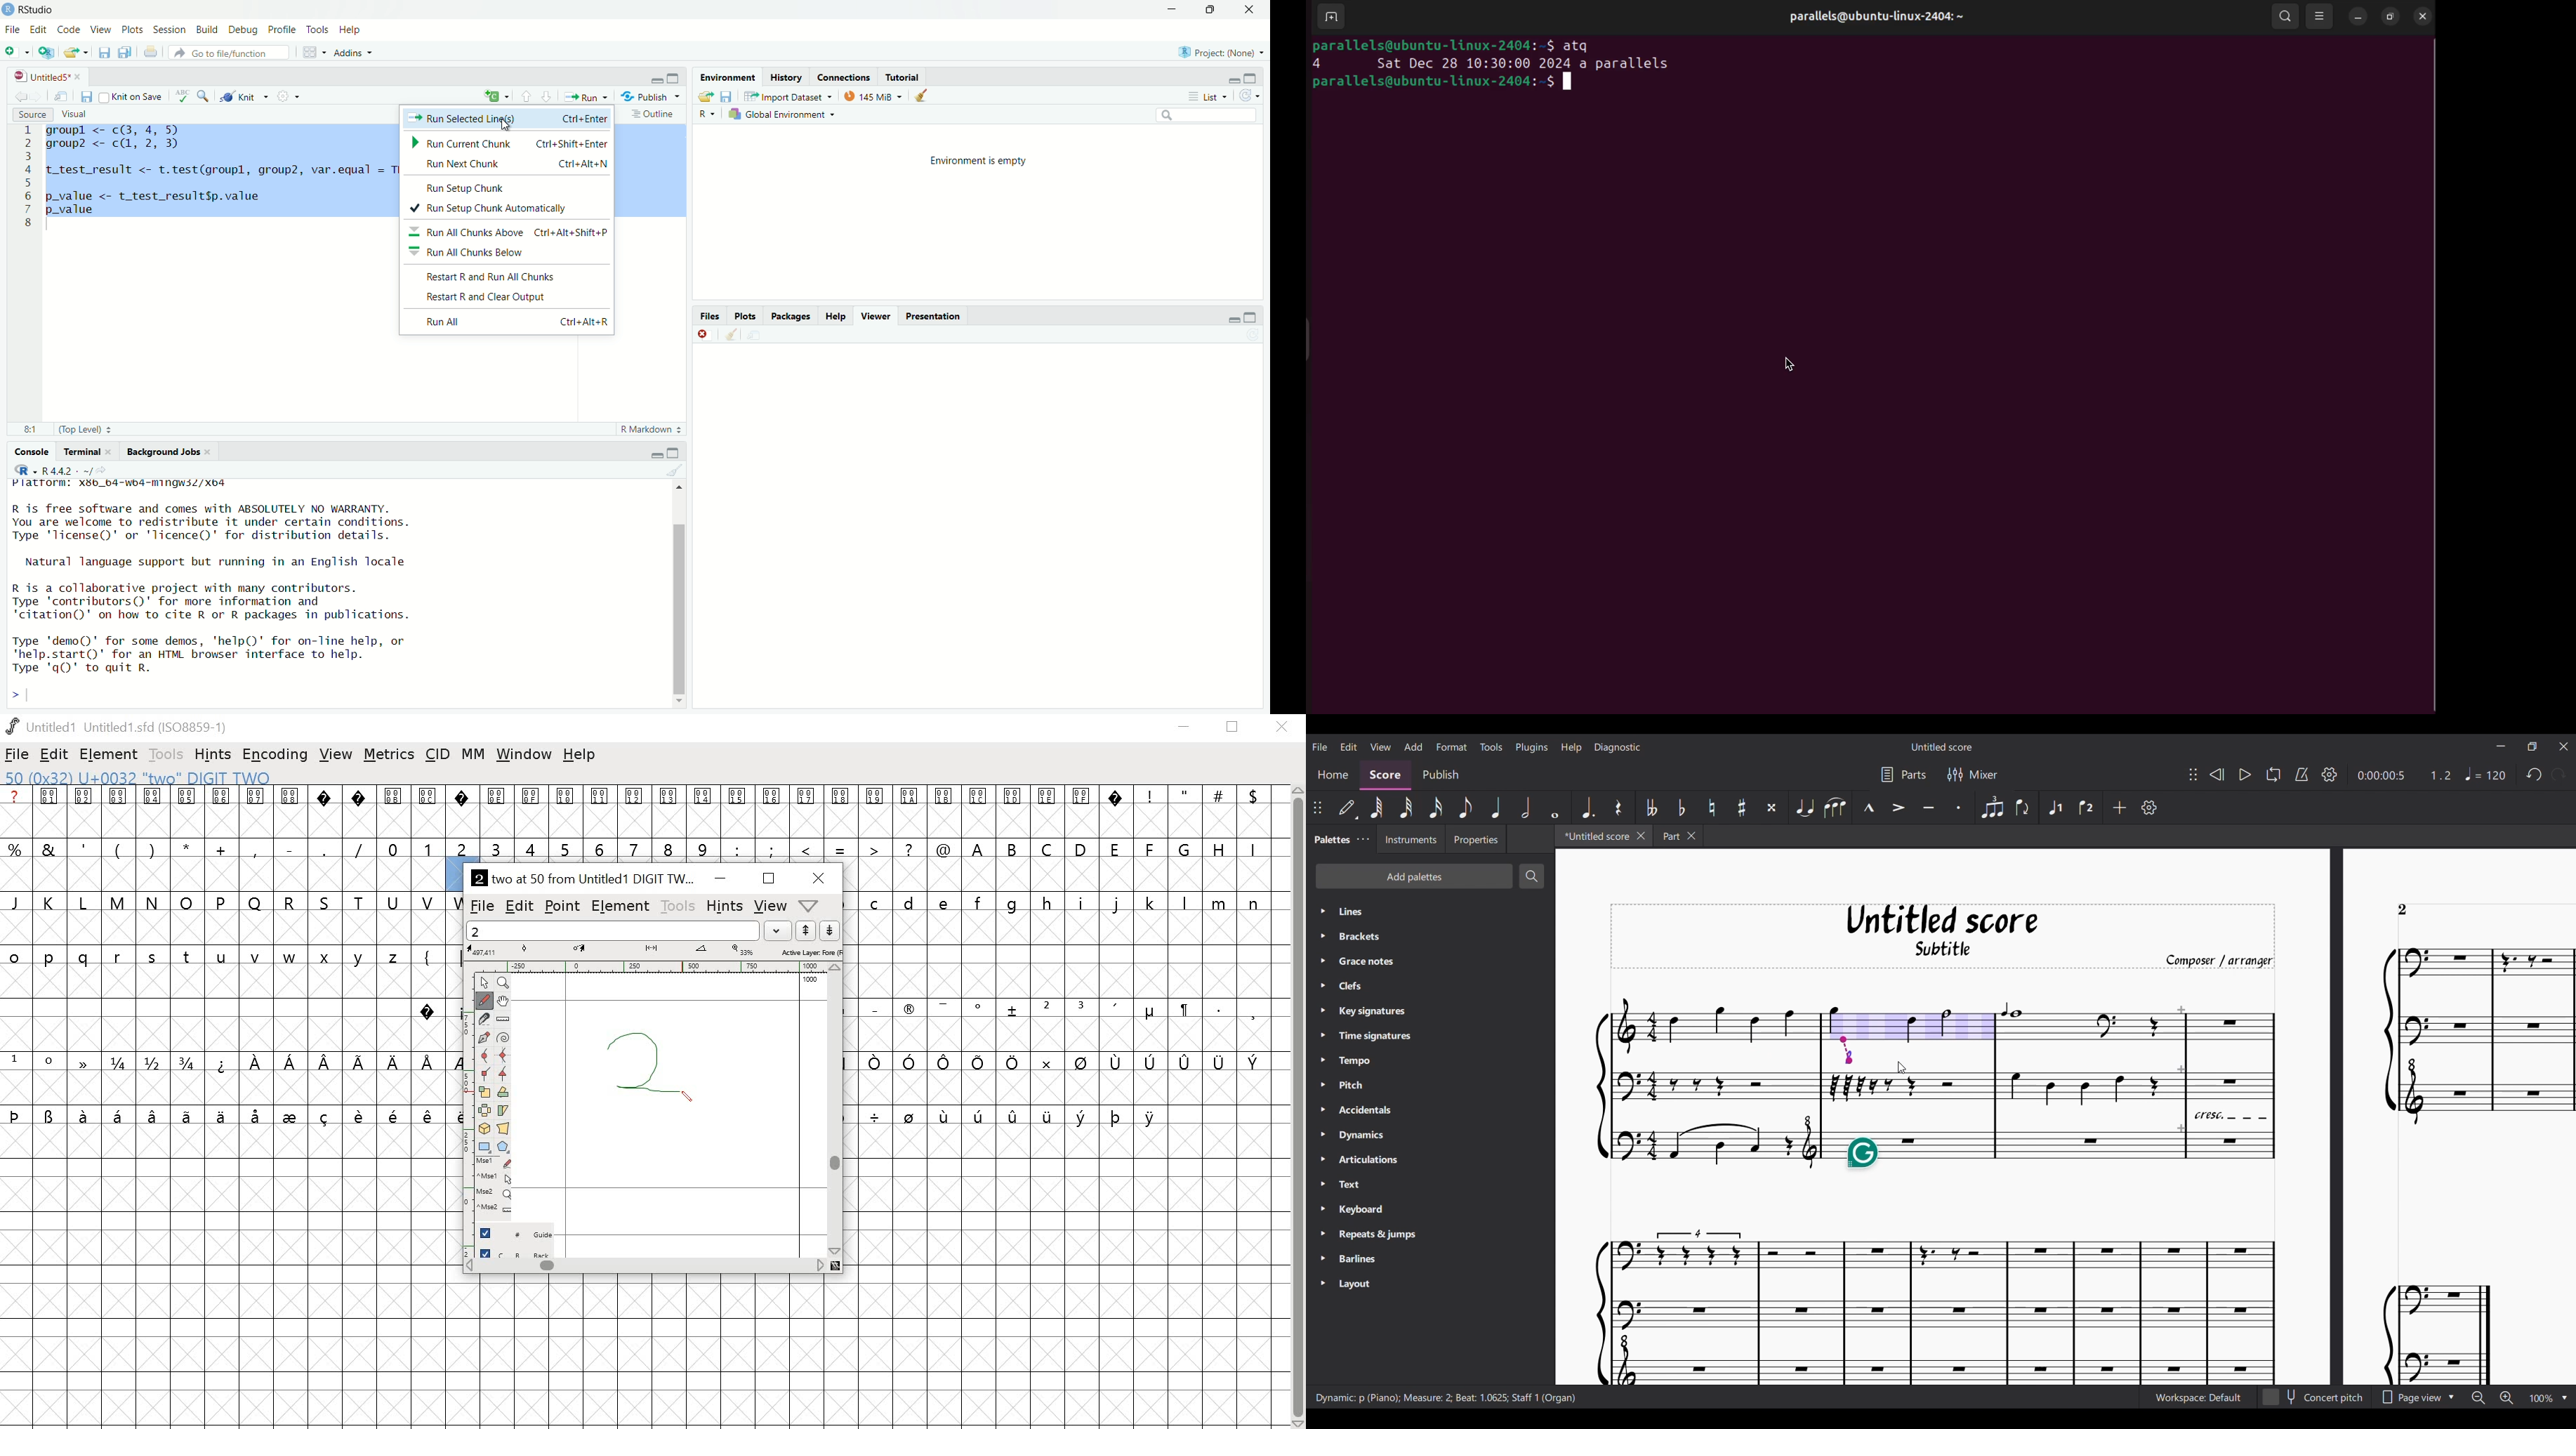 This screenshot has height=1456, width=2576. I want to click on minimise, so click(1234, 318).